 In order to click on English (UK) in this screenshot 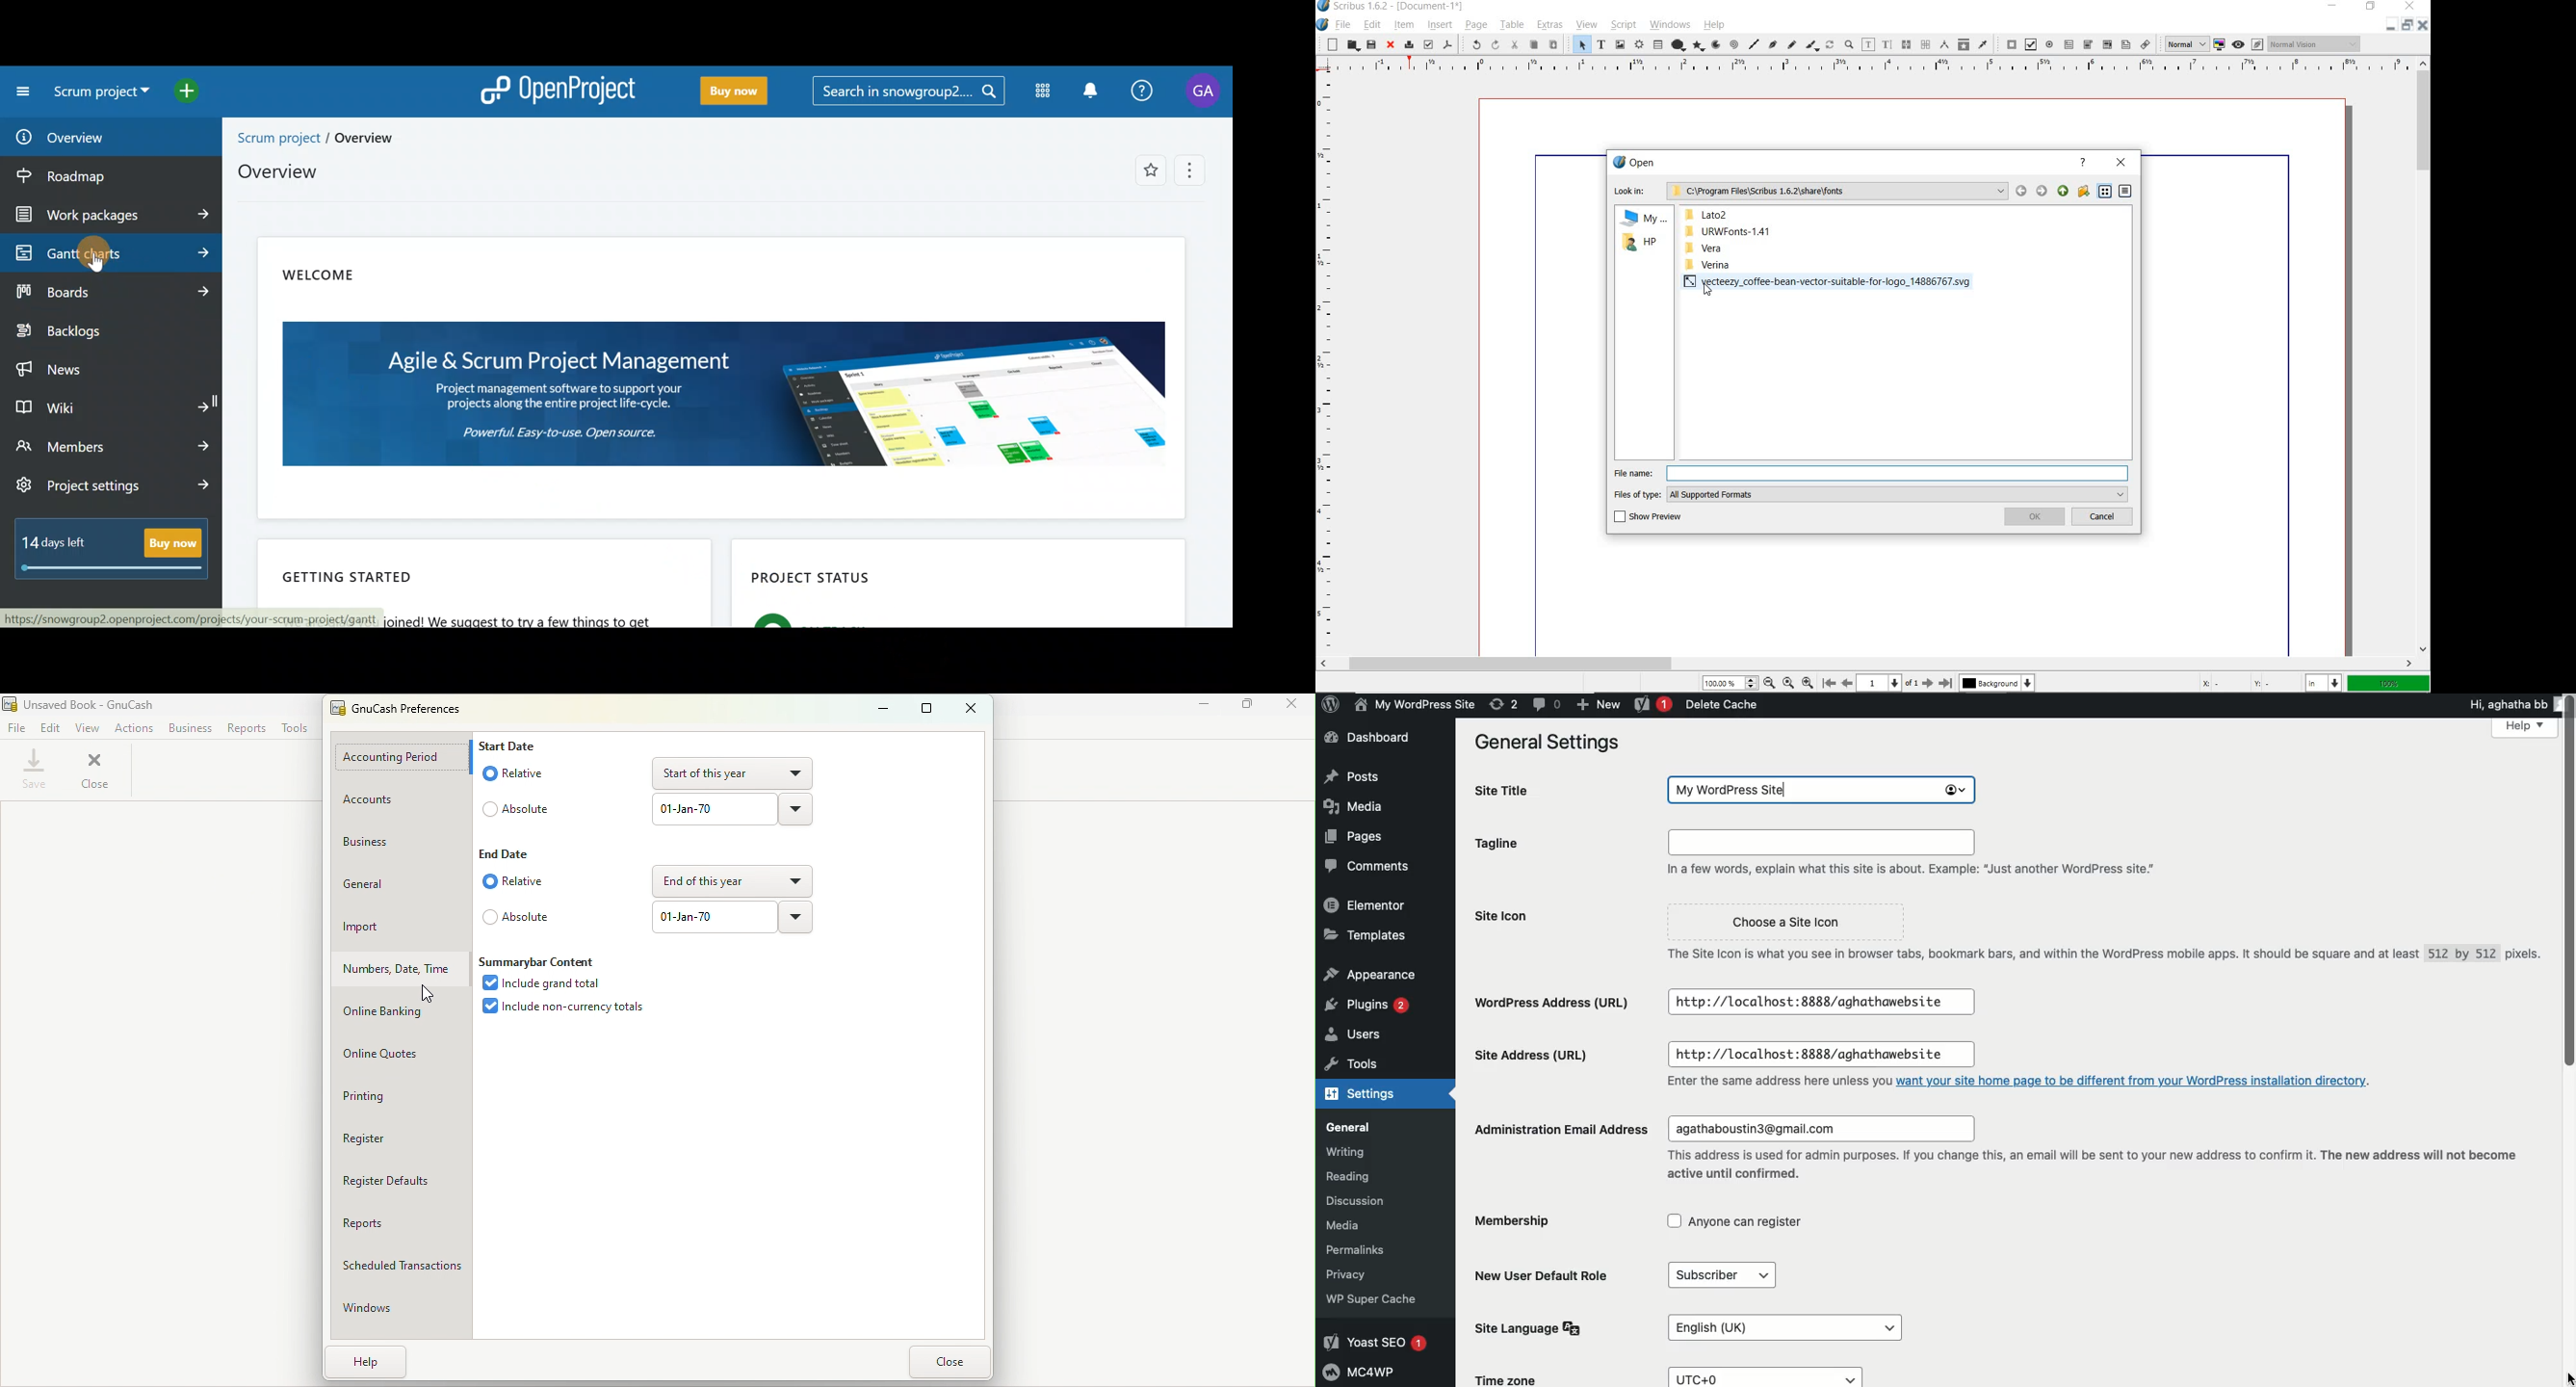, I will do `click(1782, 1327)`.